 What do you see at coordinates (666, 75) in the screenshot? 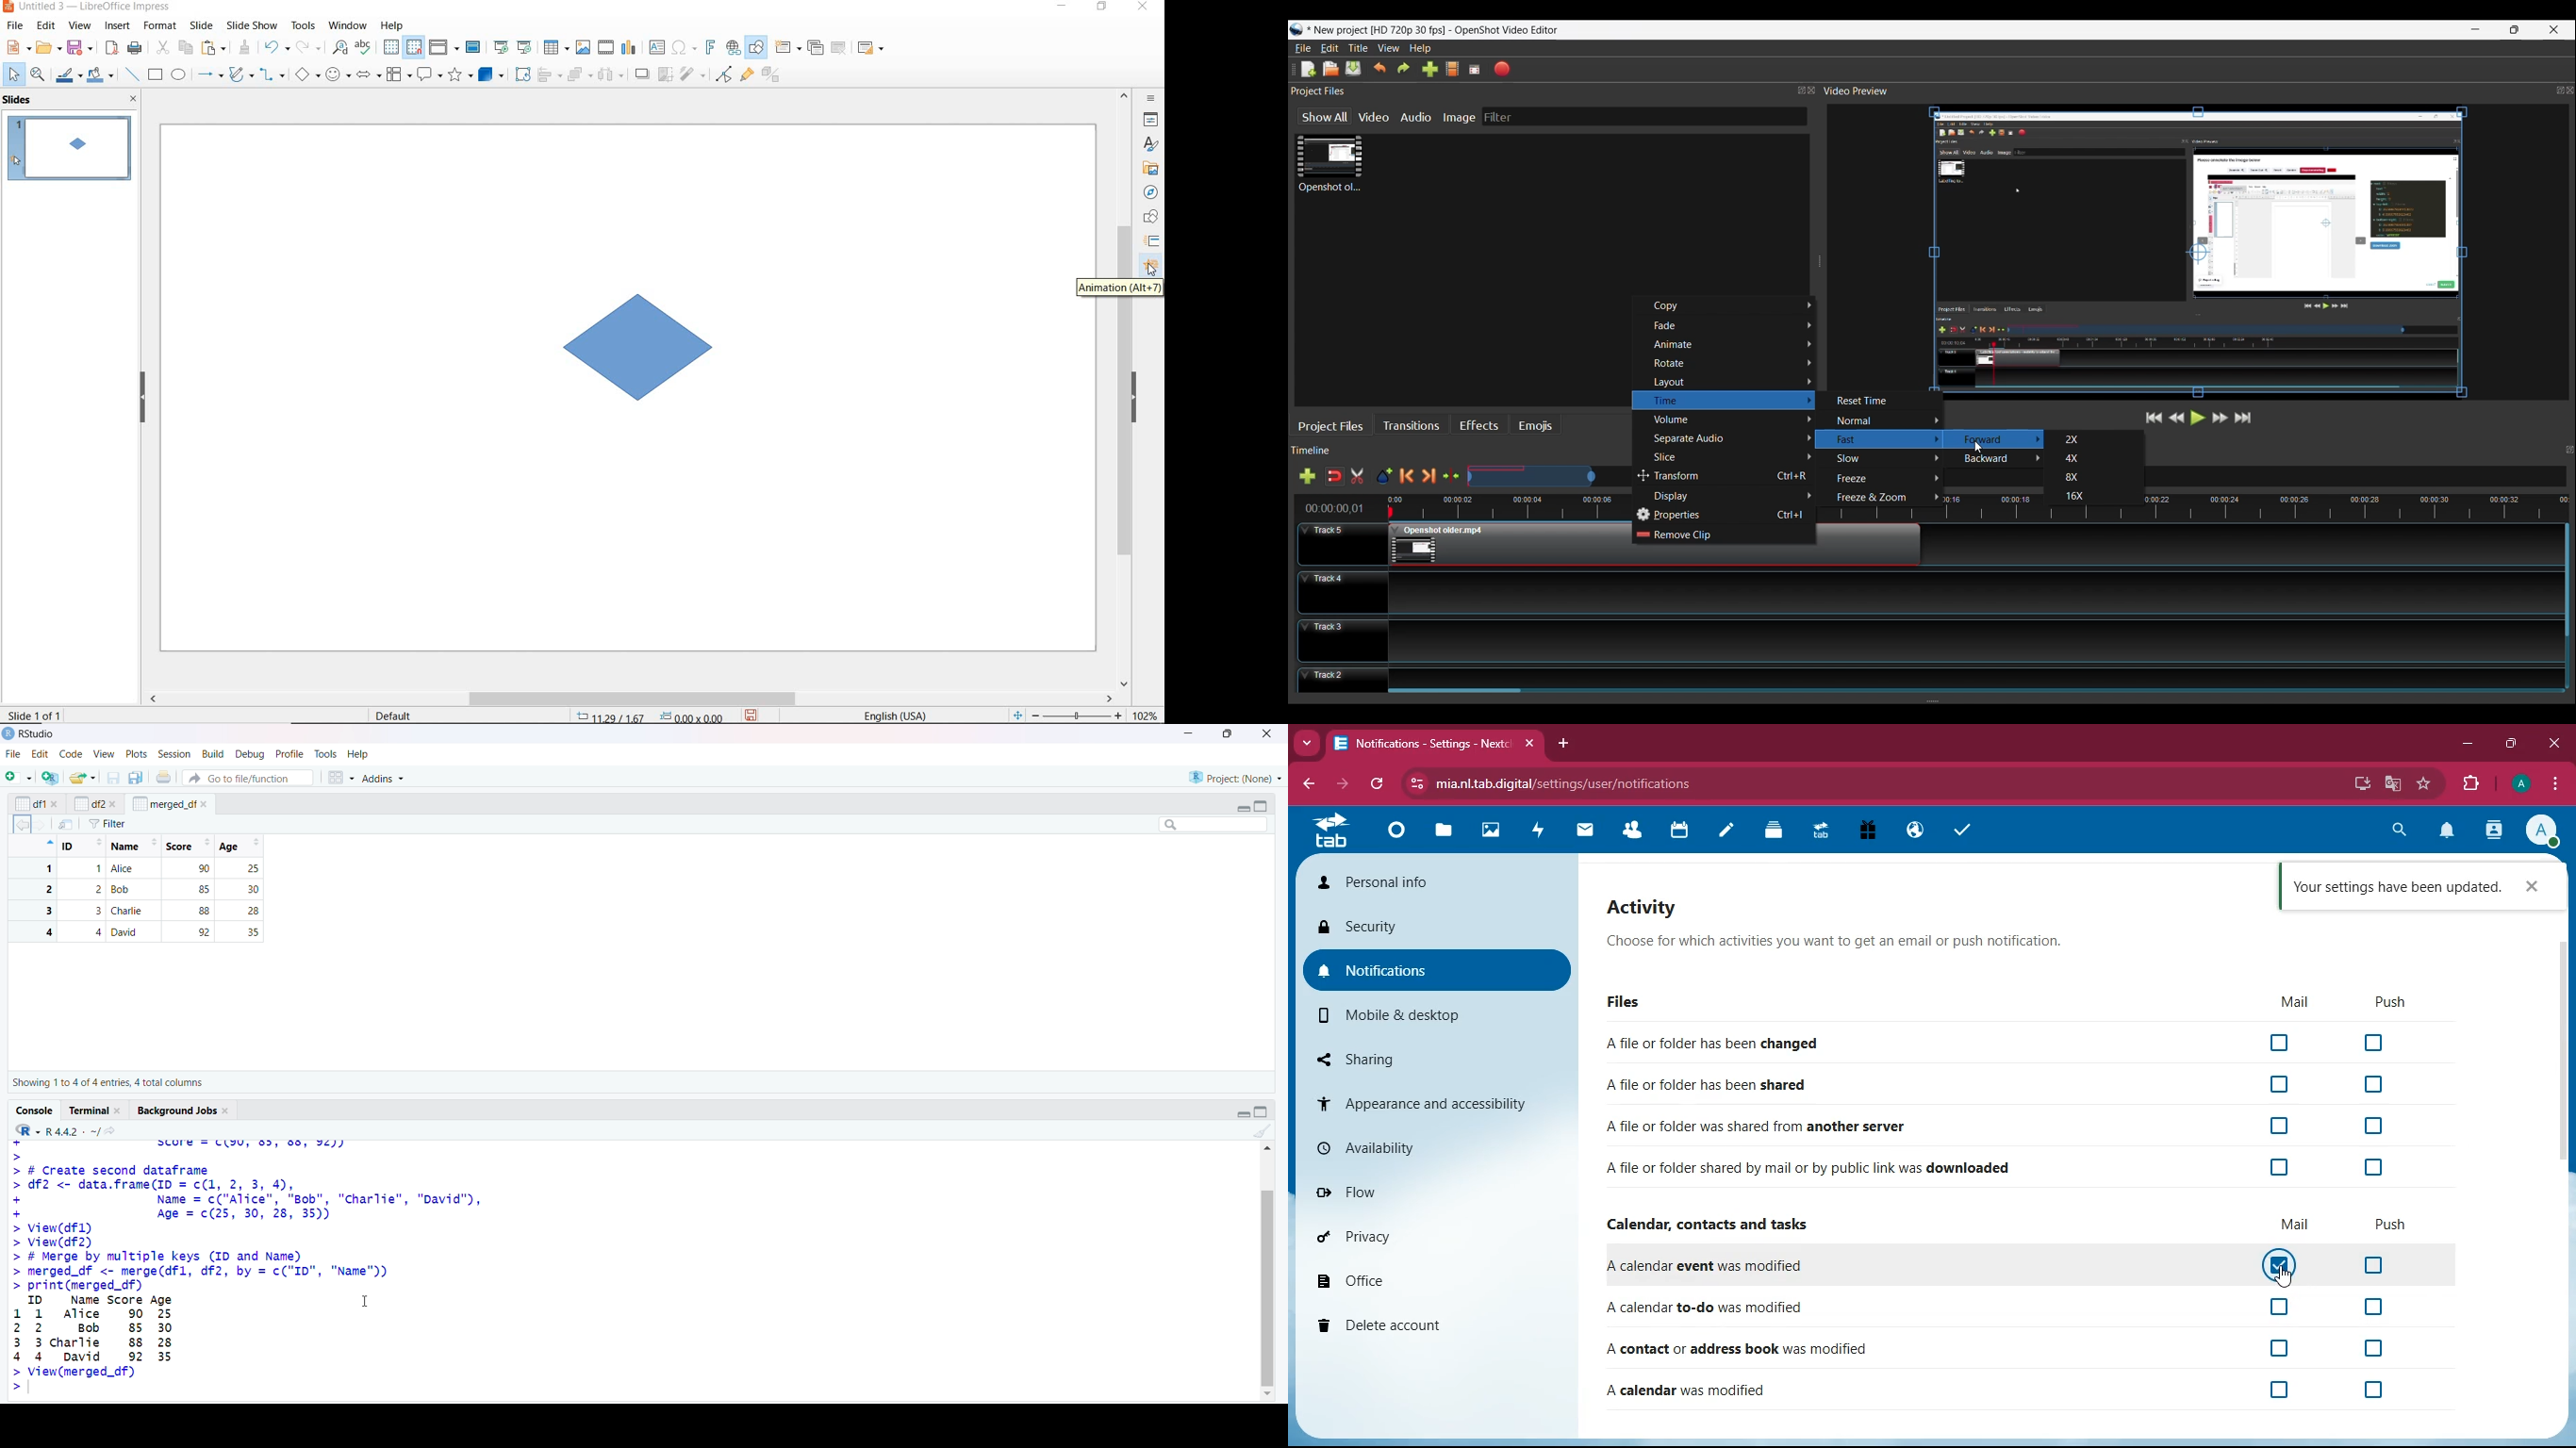
I see `crop image` at bounding box center [666, 75].